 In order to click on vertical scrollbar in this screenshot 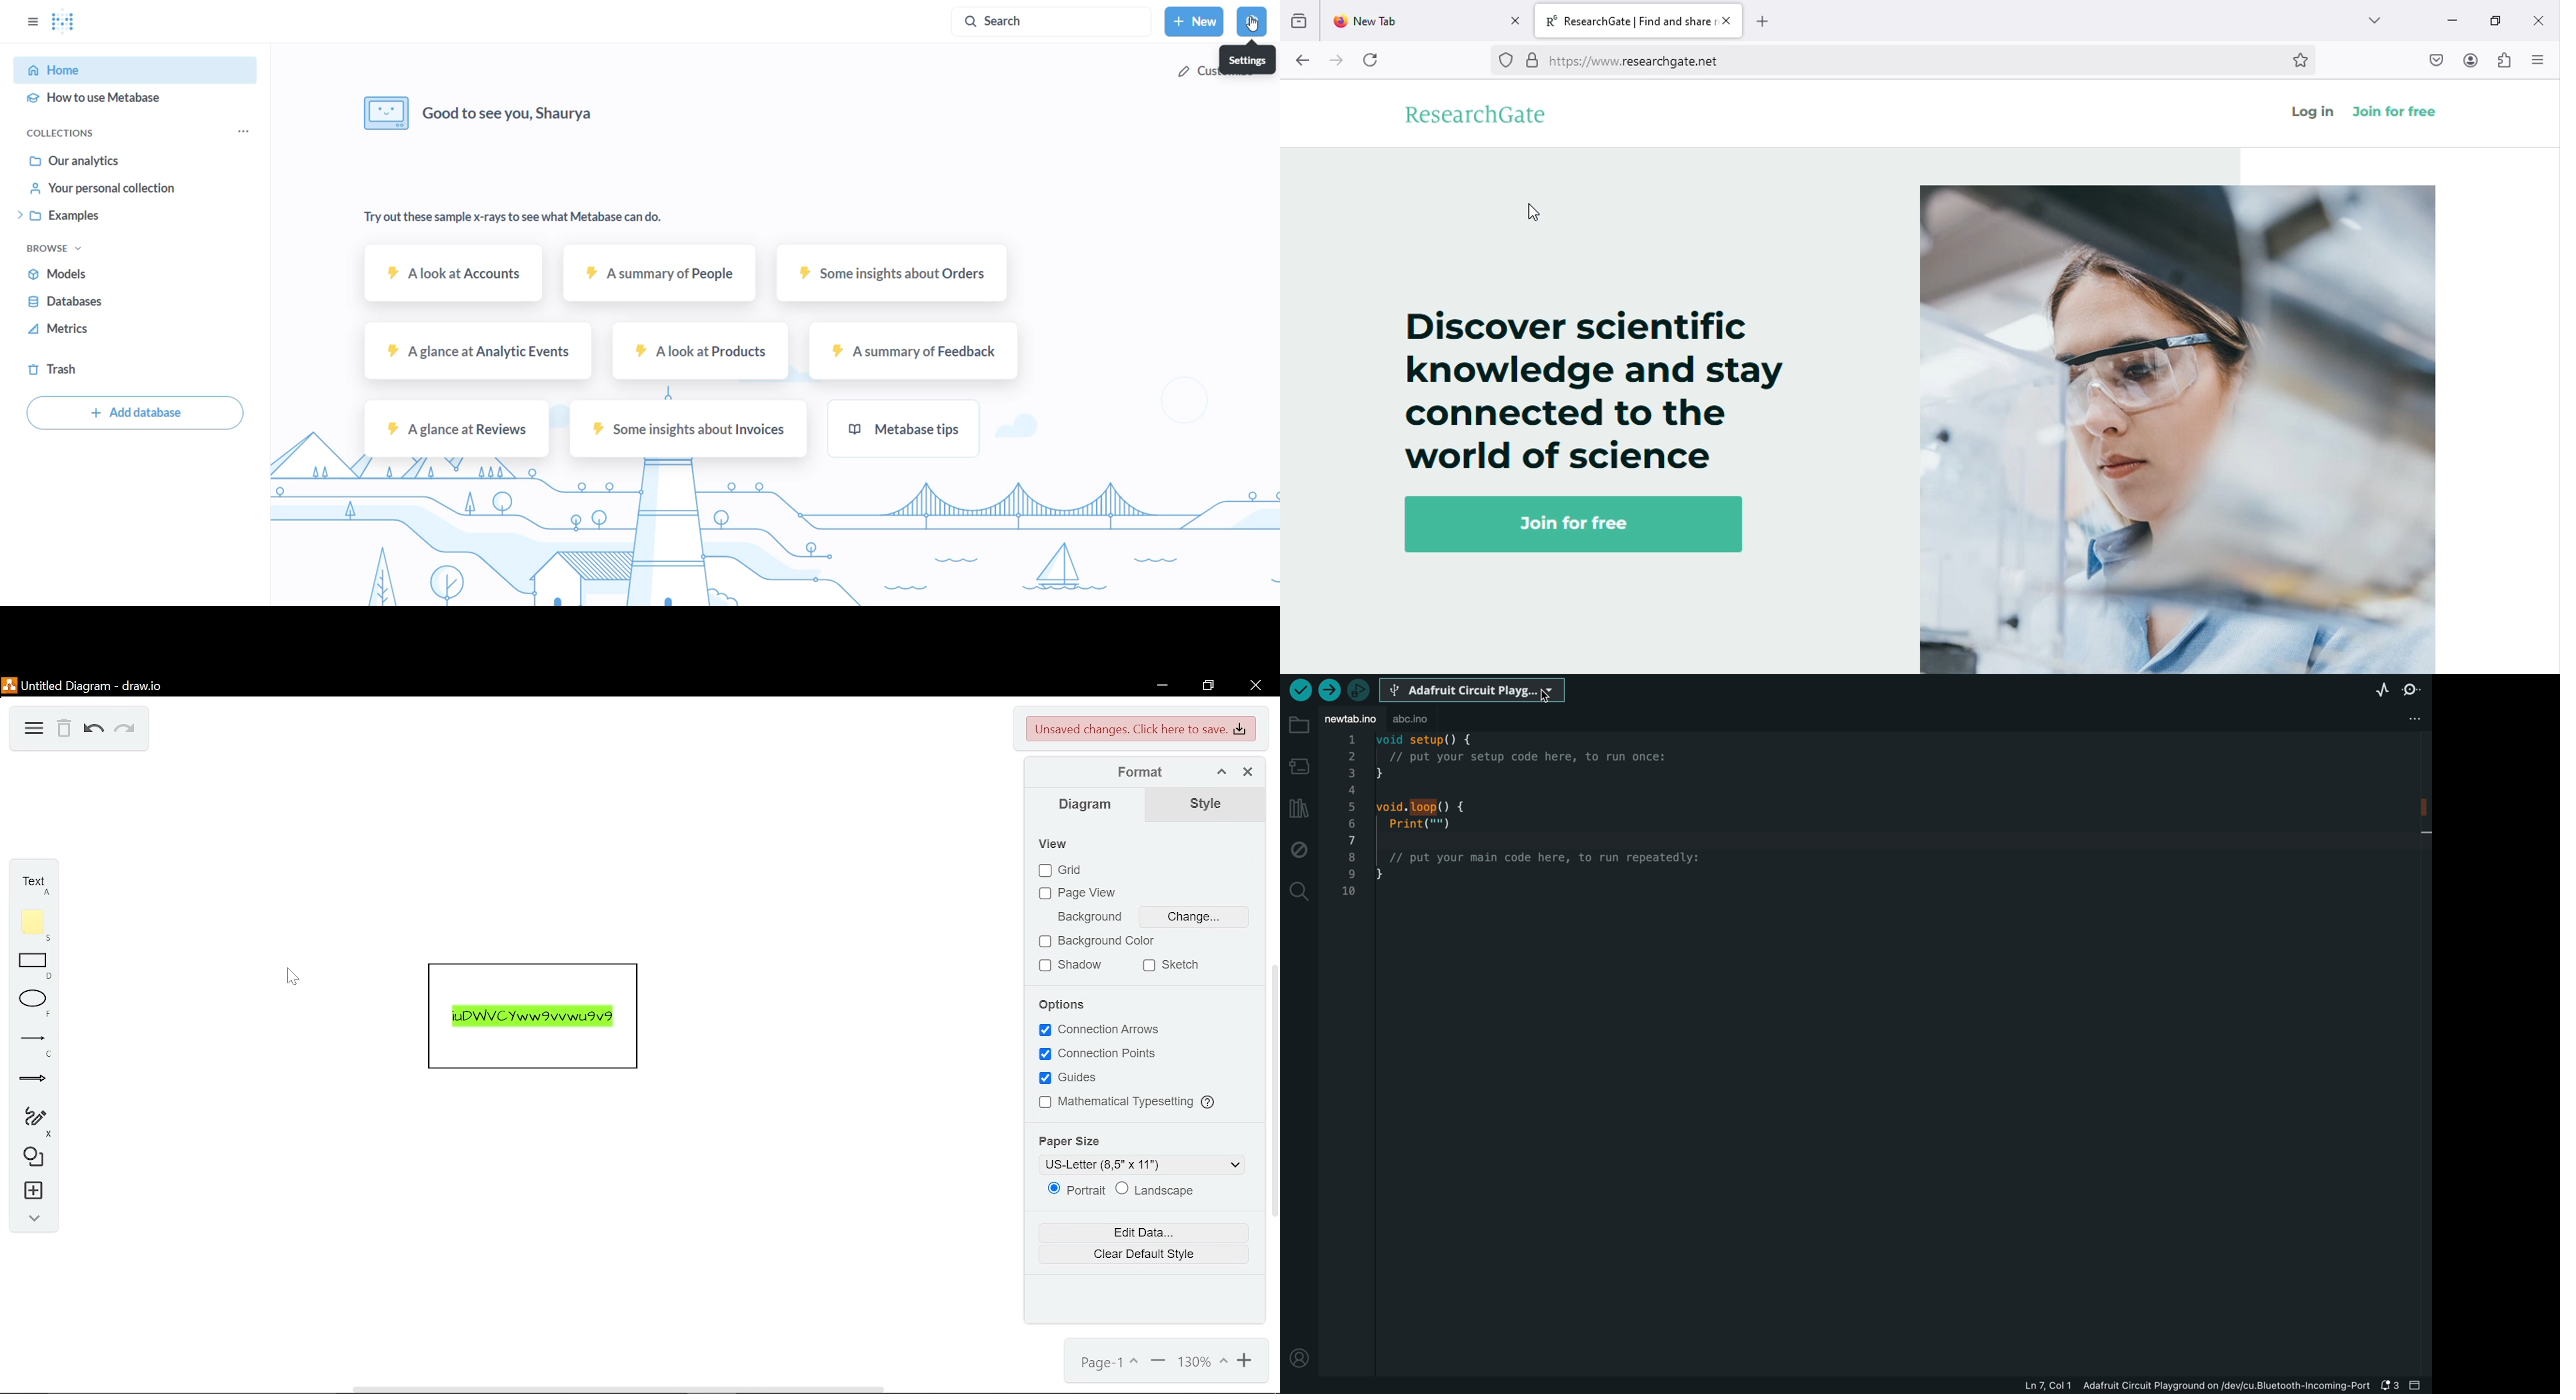, I will do `click(1272, 1090)`.